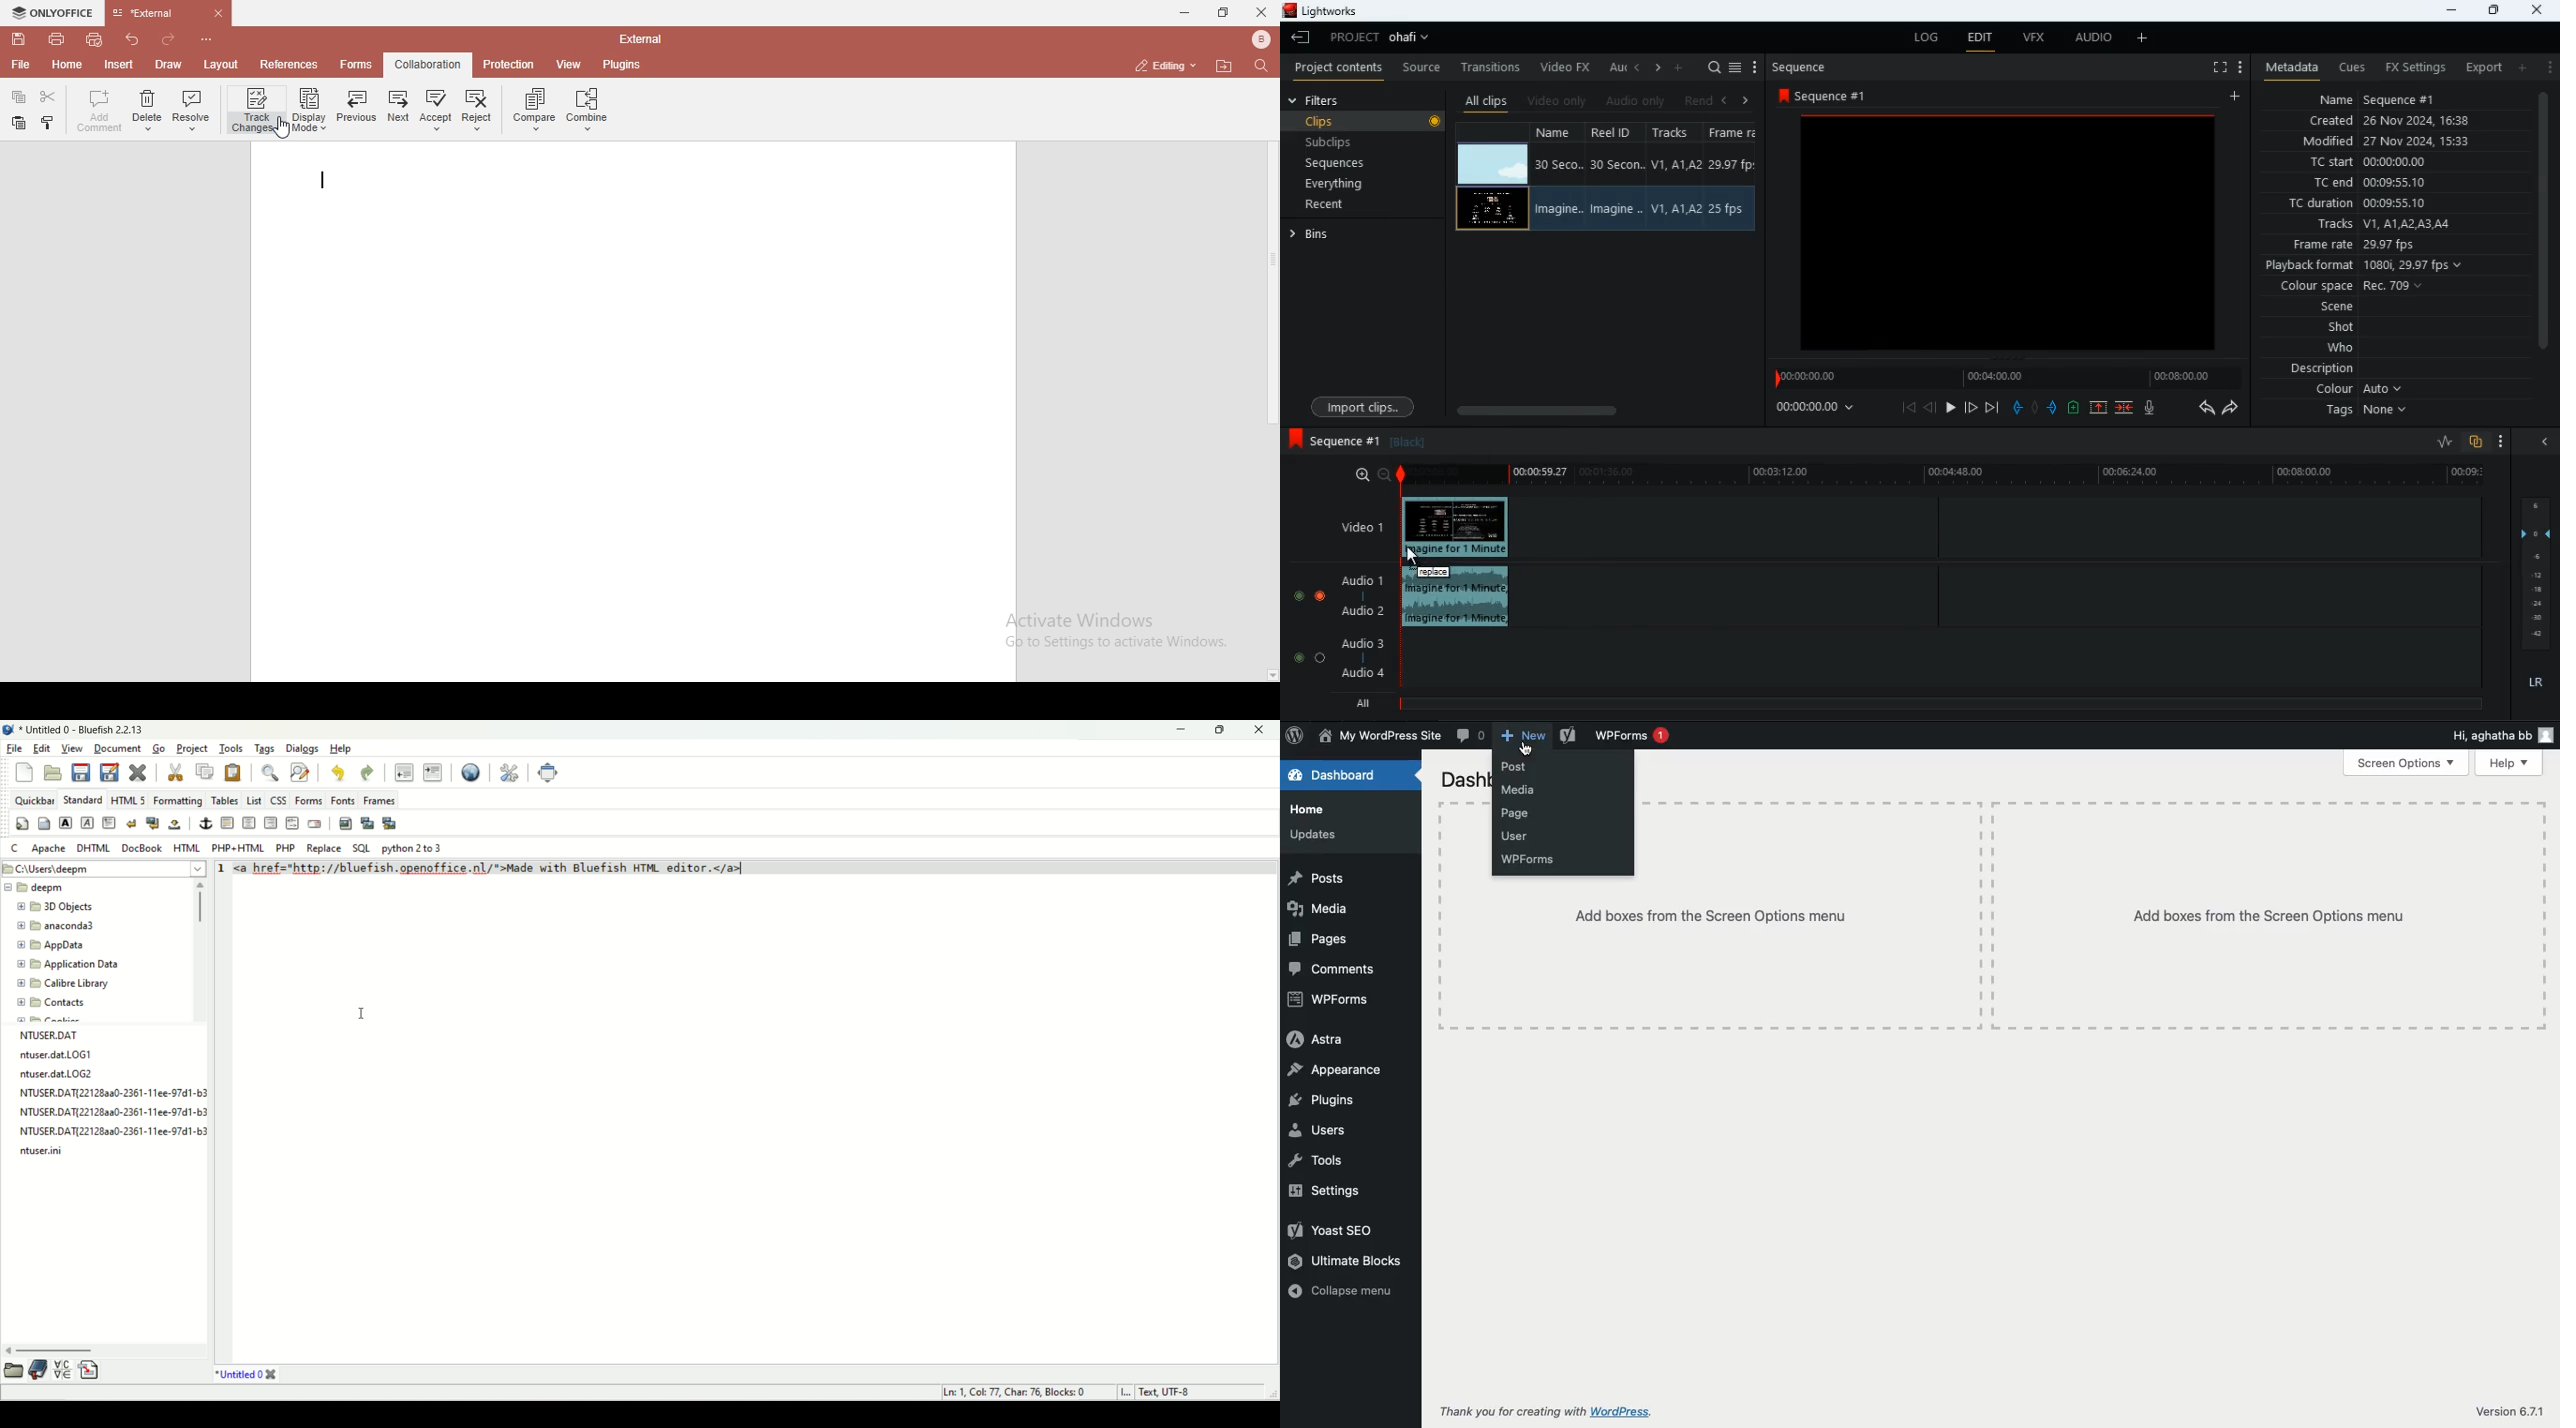 This screenshot has height=1428, width=2576. Describe the element at coordinates (19, 39) in the screenshot. I see `save` at that location.